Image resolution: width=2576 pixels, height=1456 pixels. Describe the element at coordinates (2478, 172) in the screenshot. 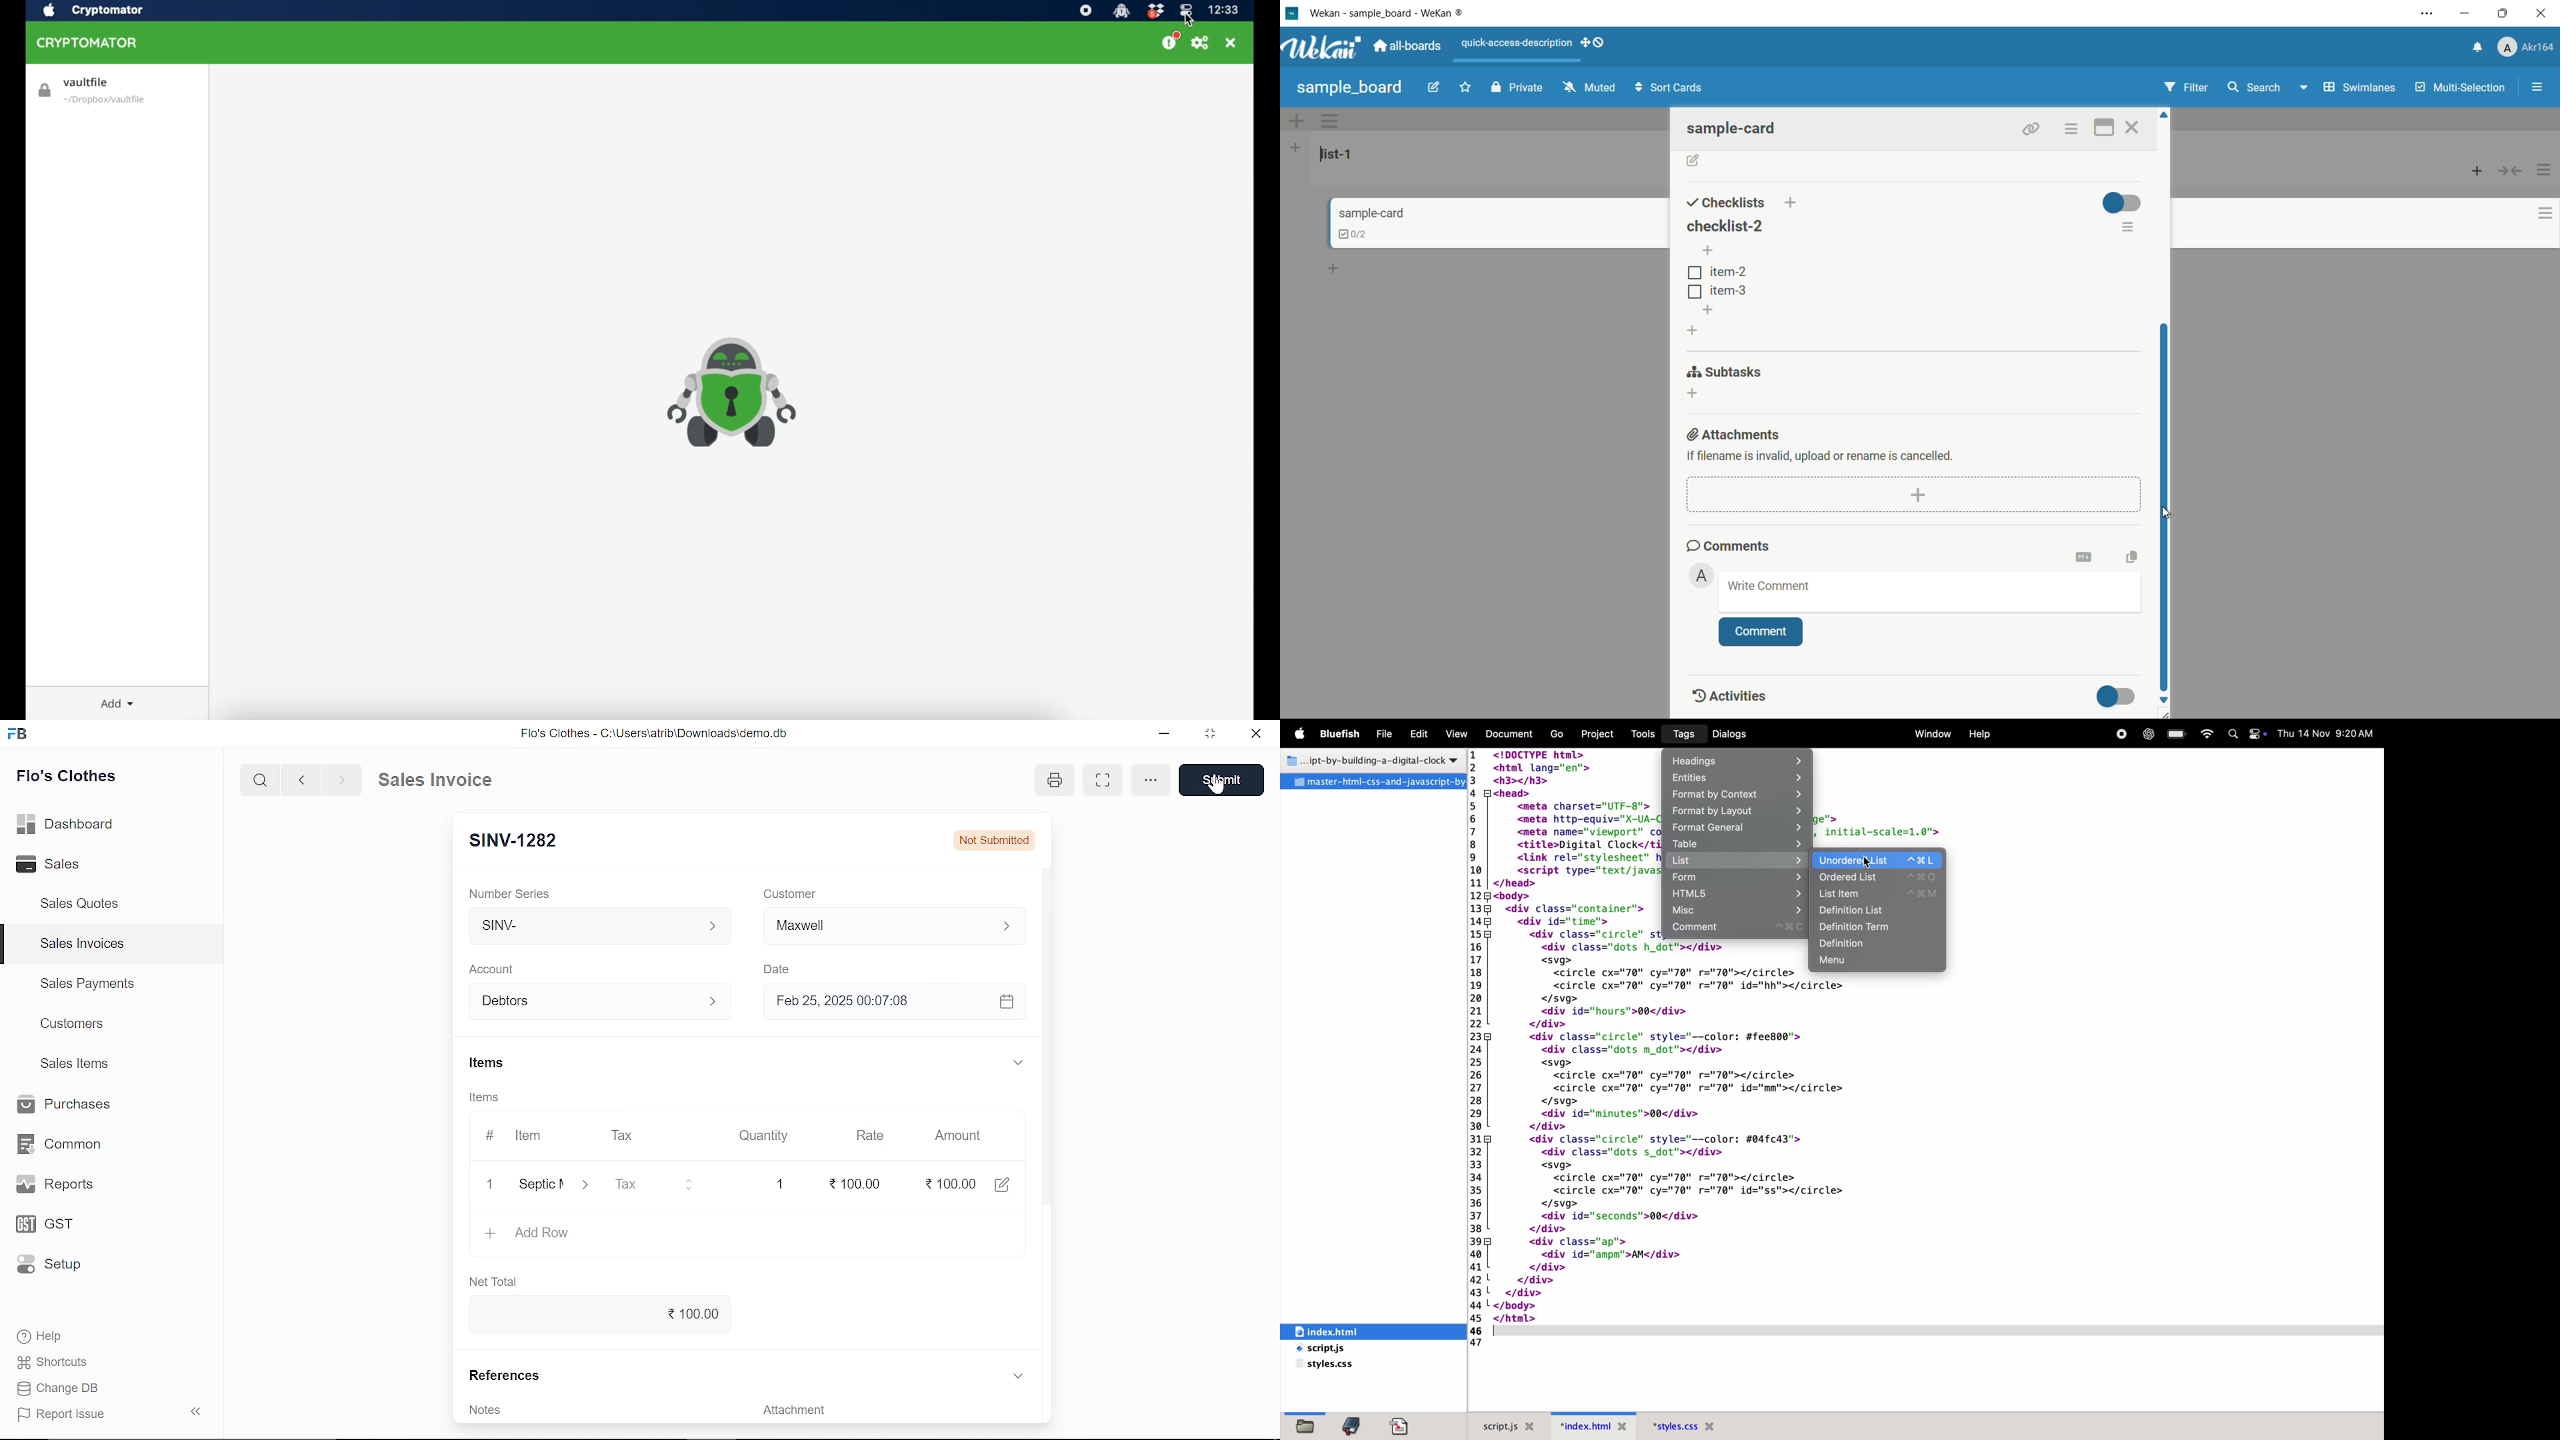

I see `add card to top of list` at that location.